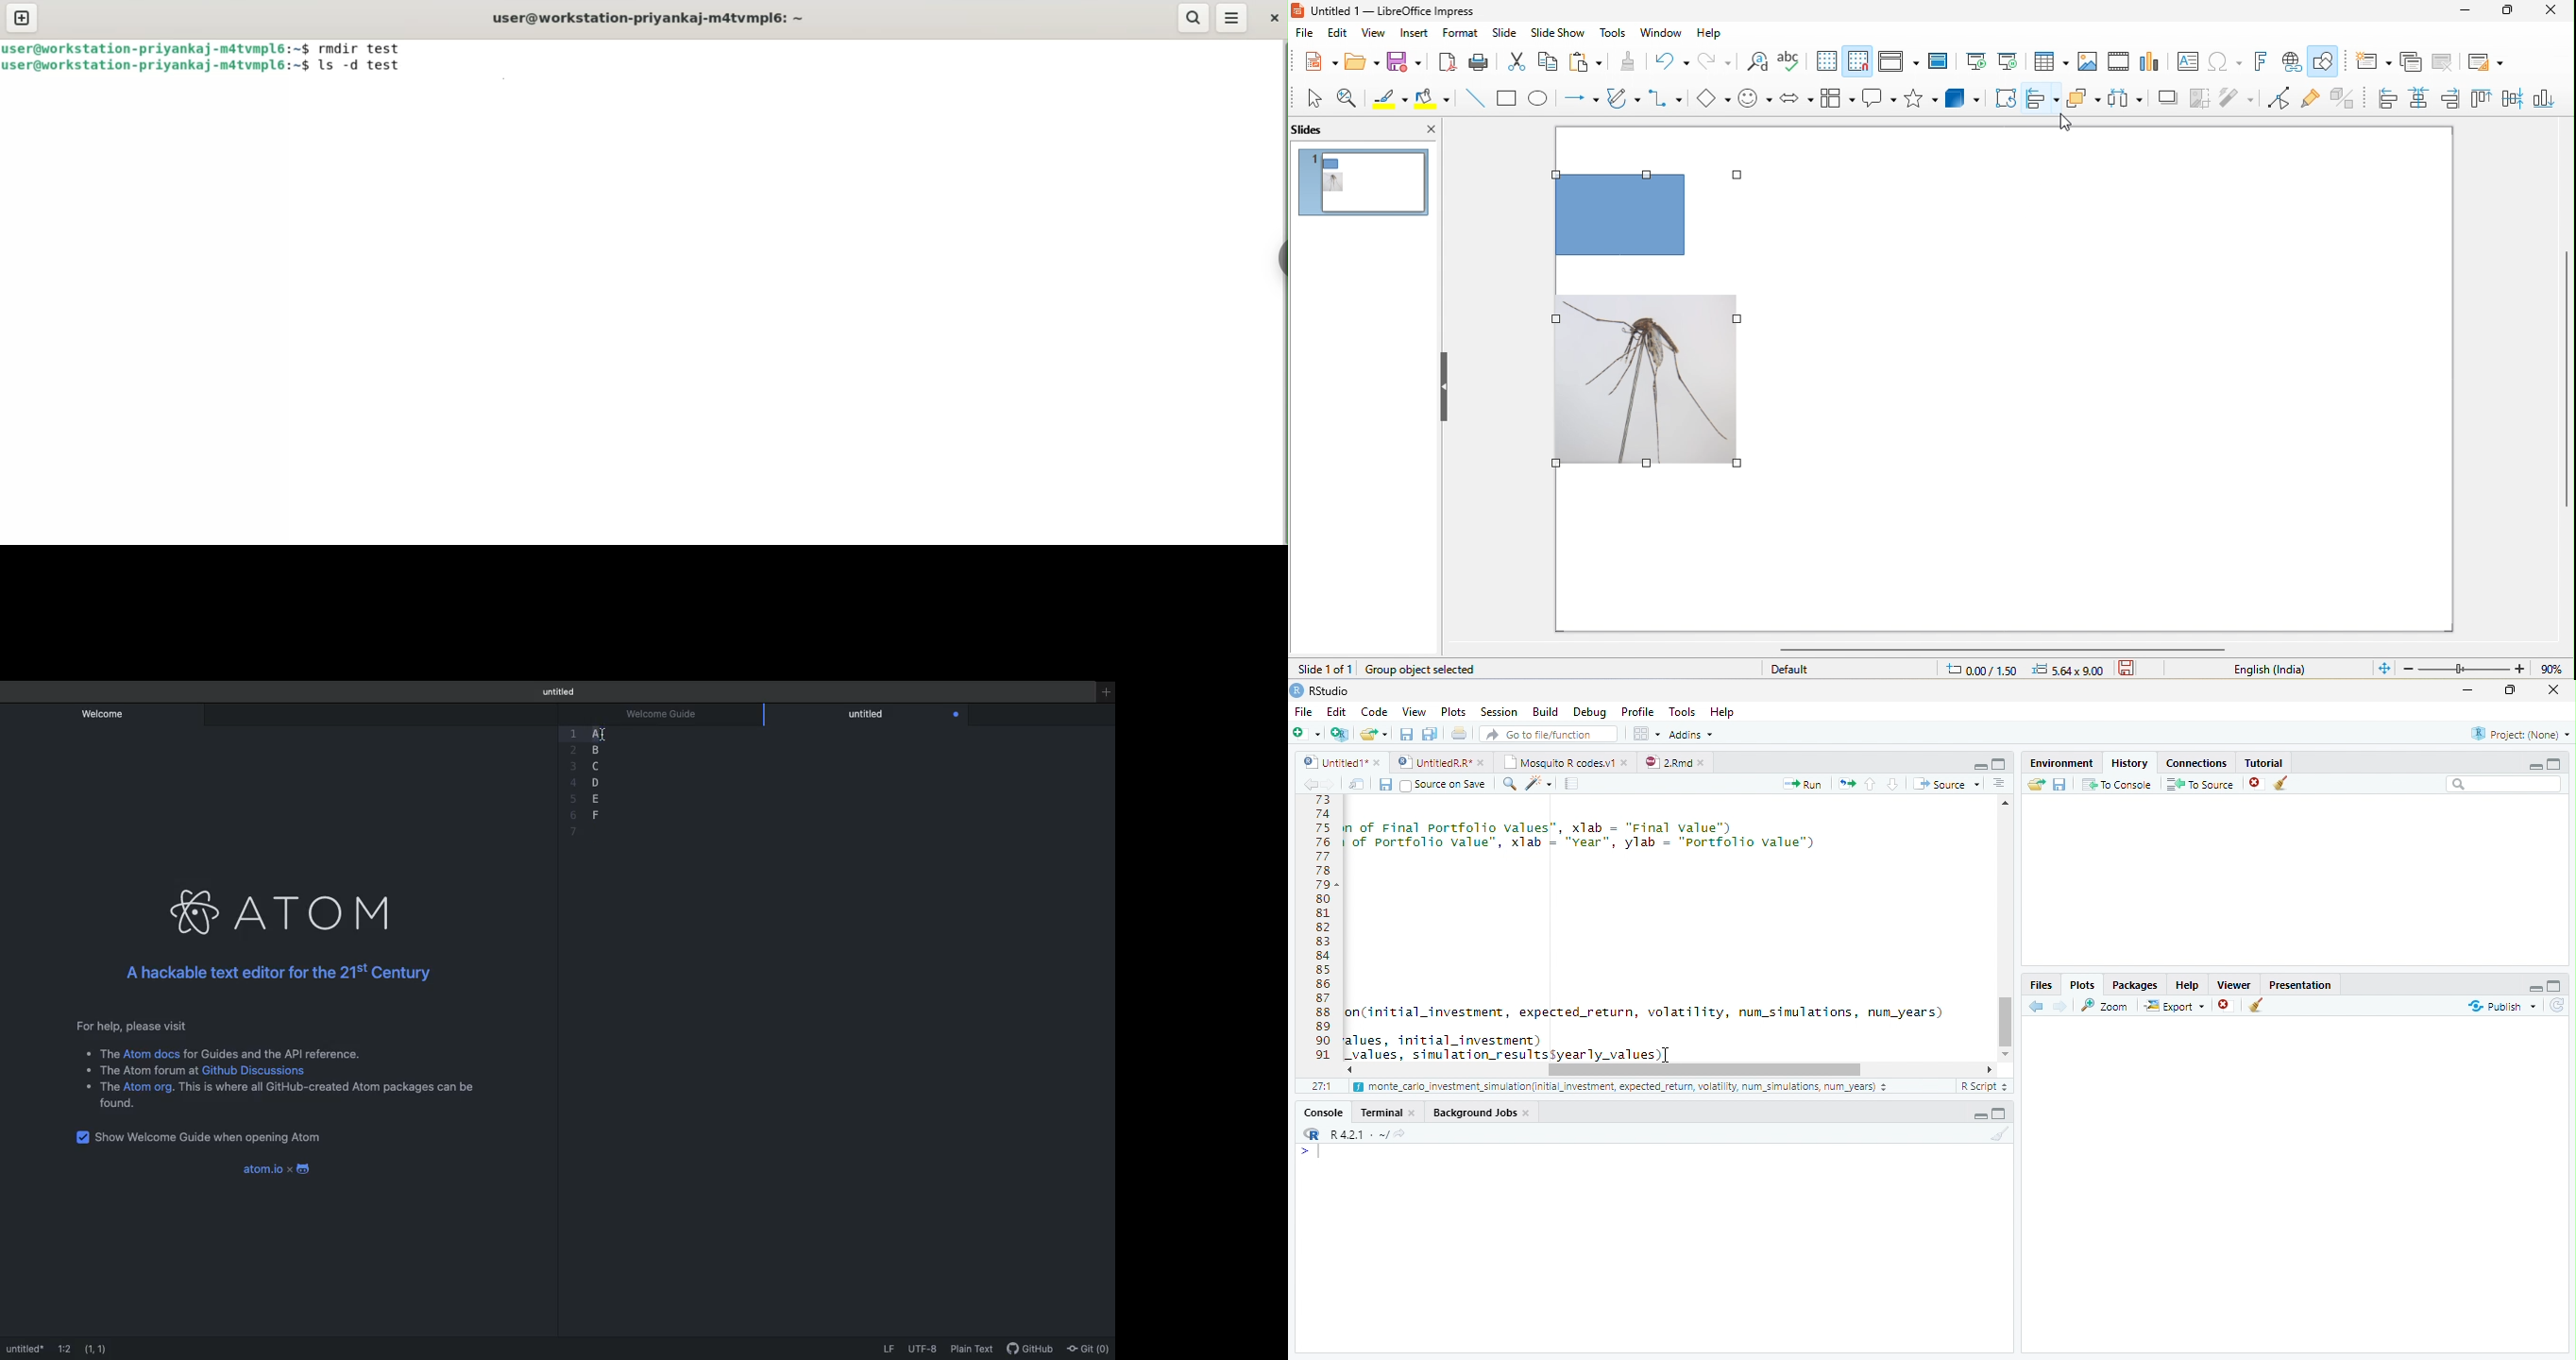 The height and width of the screenshot is (1372, 2576). I want to click on Project: (None), so click(2517, 735).